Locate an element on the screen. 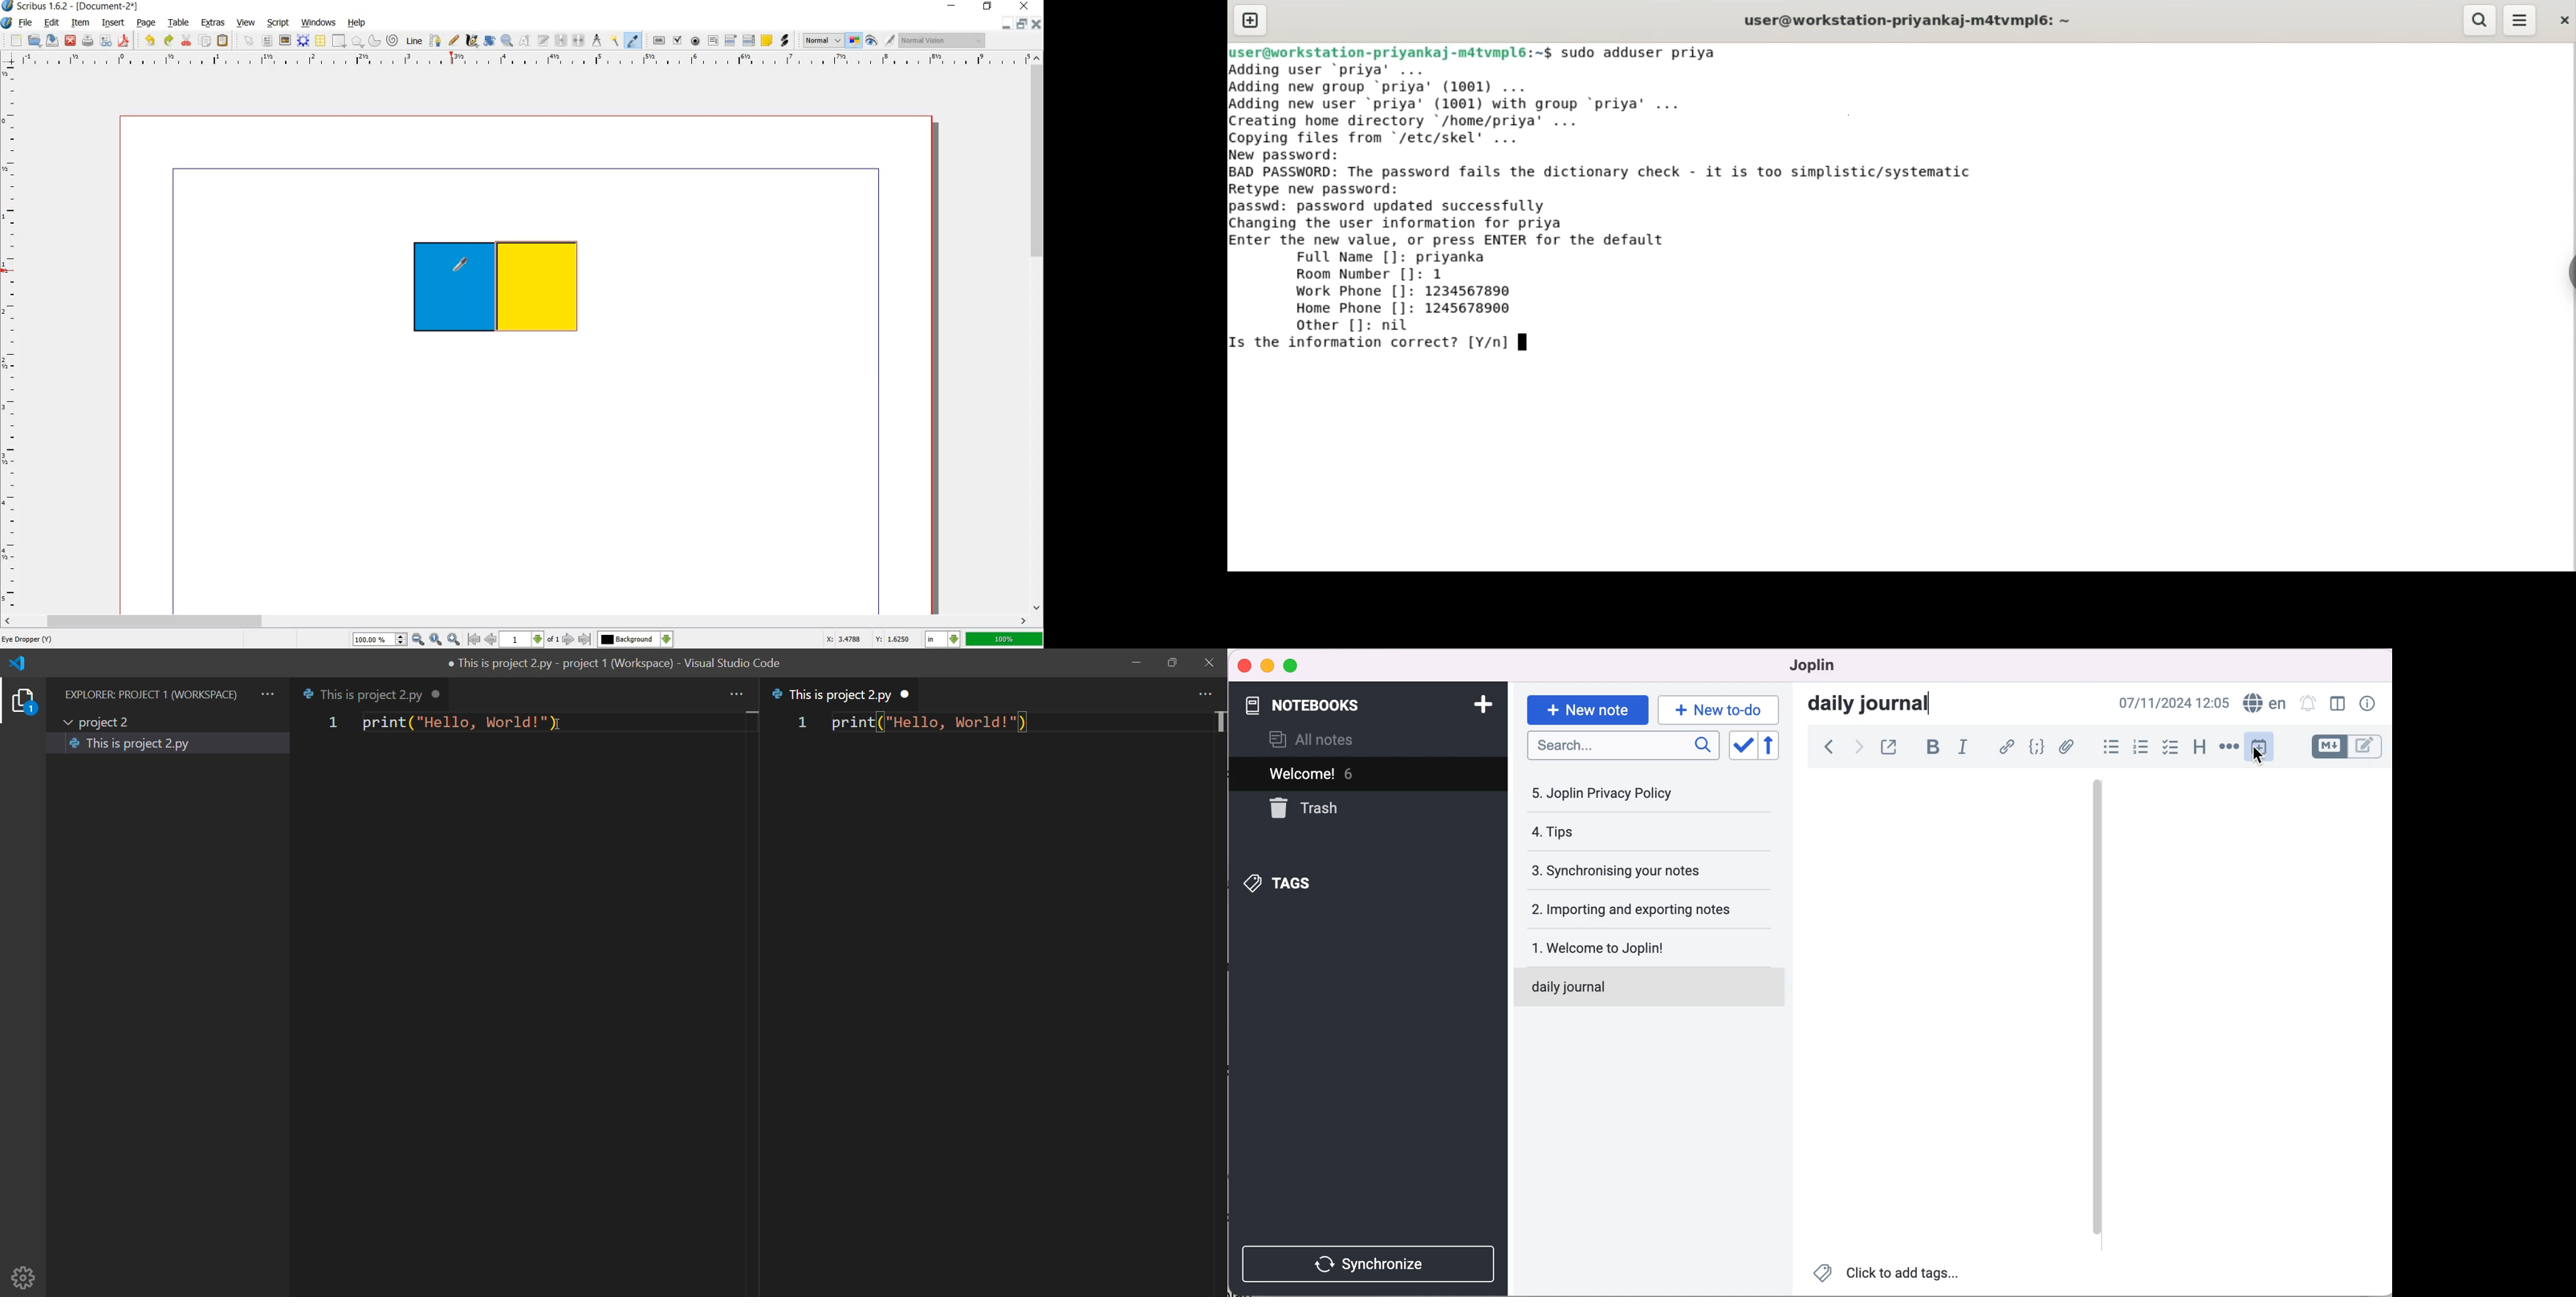 The width and height of the screenshot is (2576, 1316). close is located at coordinates (1038, 24).